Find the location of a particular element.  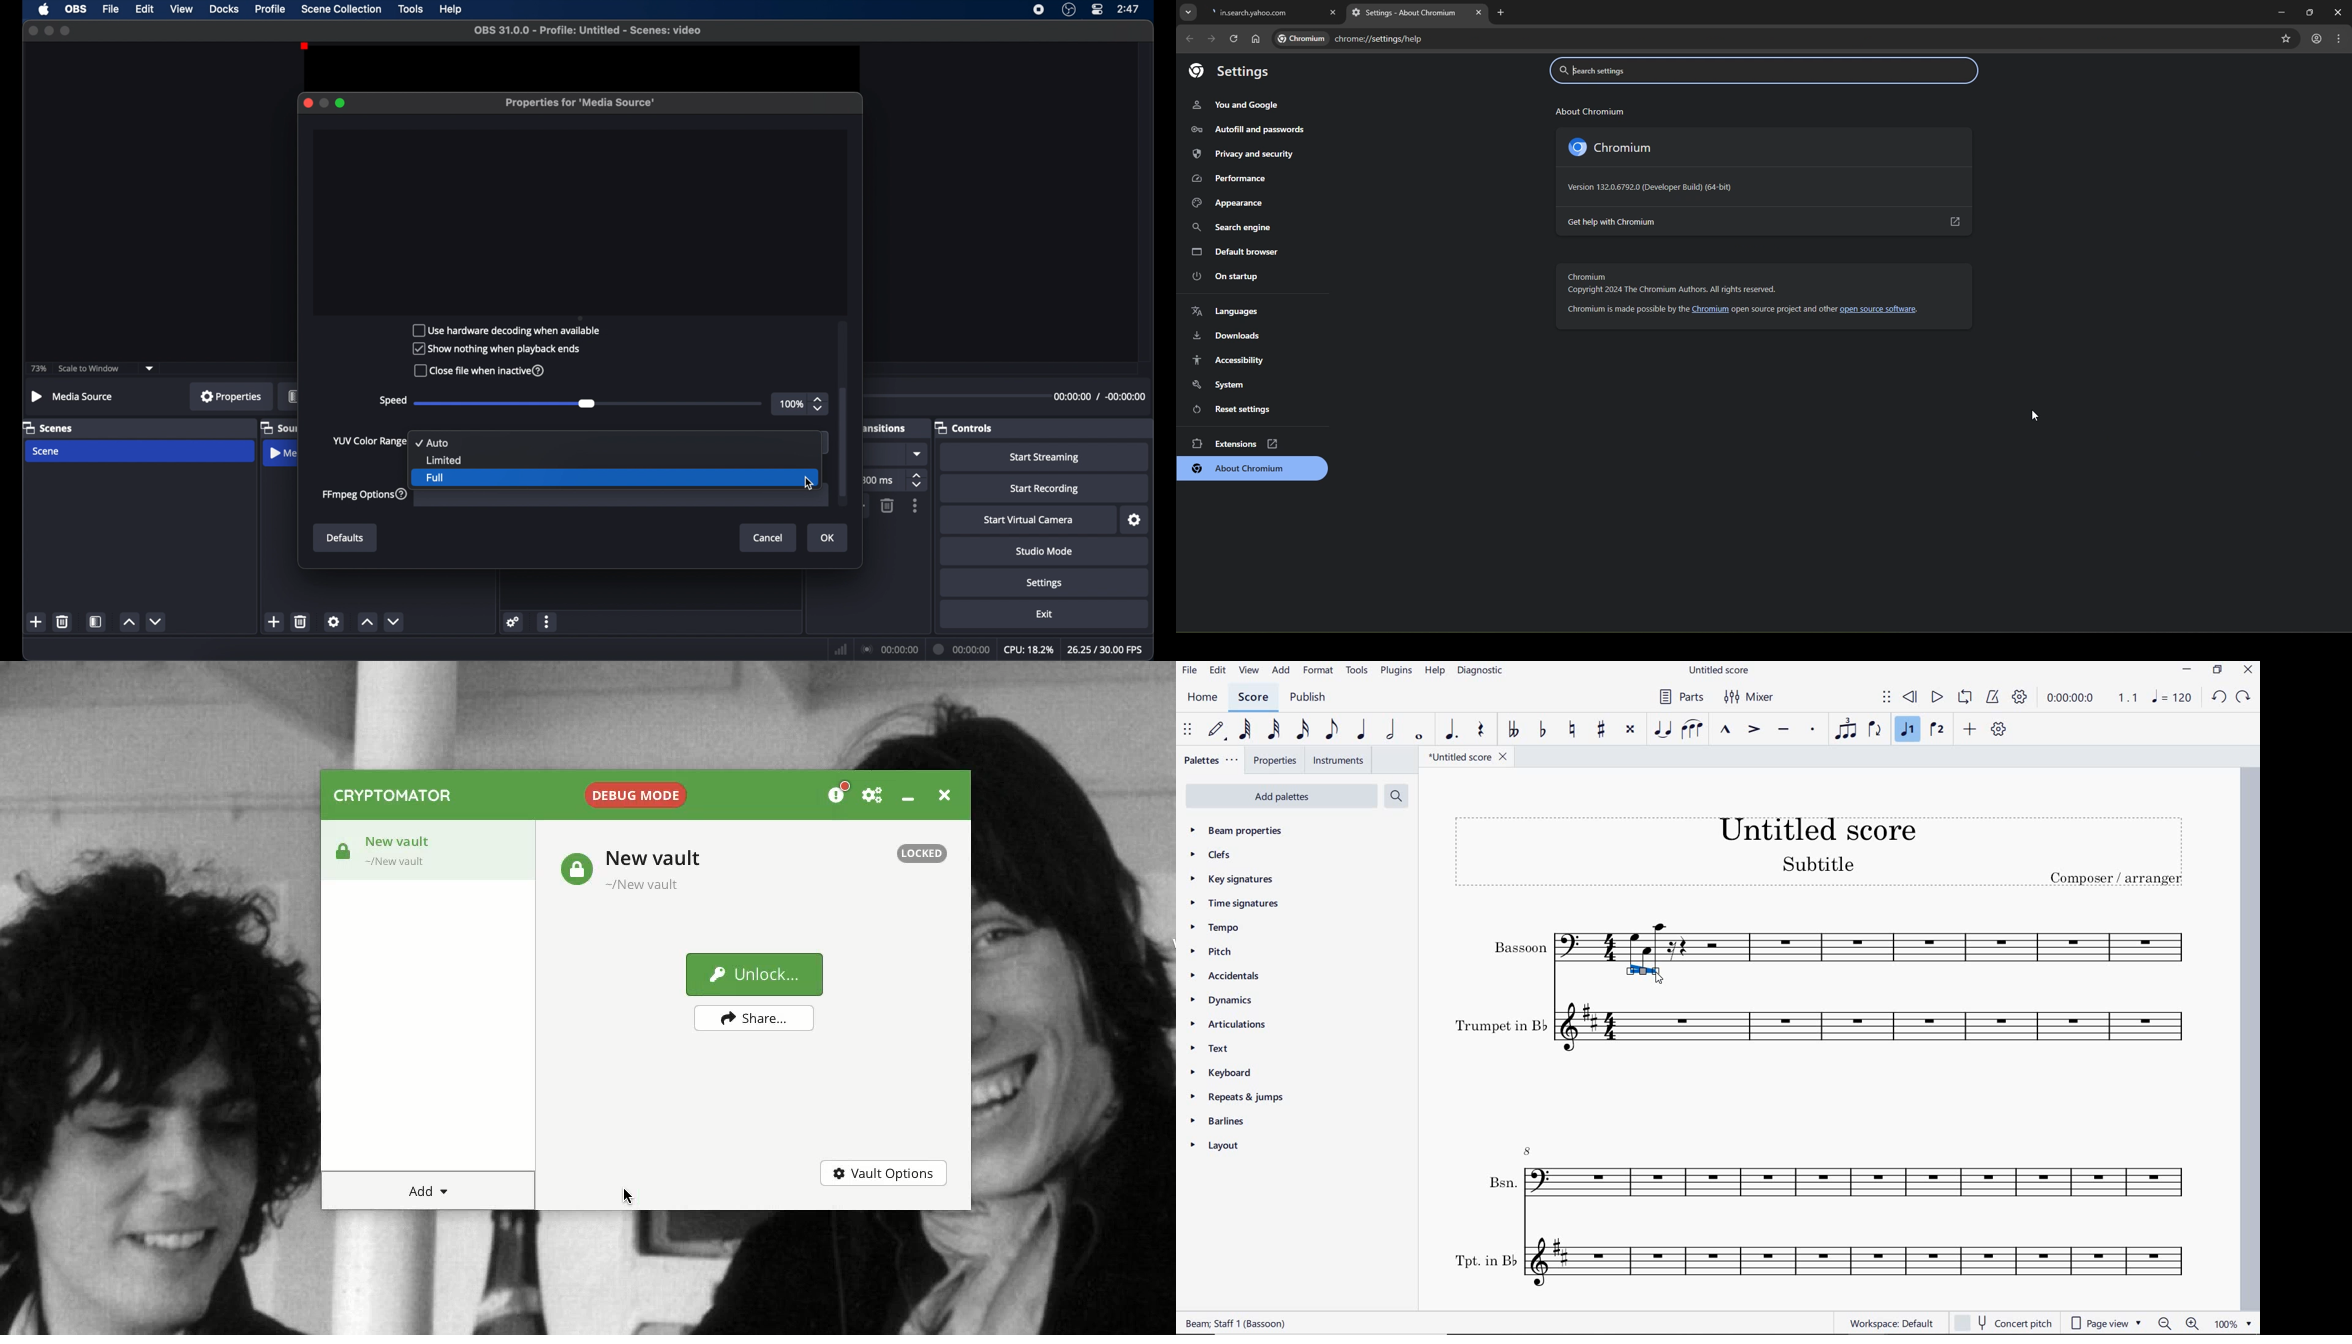

scene filters is located at coordinates (96, 622).